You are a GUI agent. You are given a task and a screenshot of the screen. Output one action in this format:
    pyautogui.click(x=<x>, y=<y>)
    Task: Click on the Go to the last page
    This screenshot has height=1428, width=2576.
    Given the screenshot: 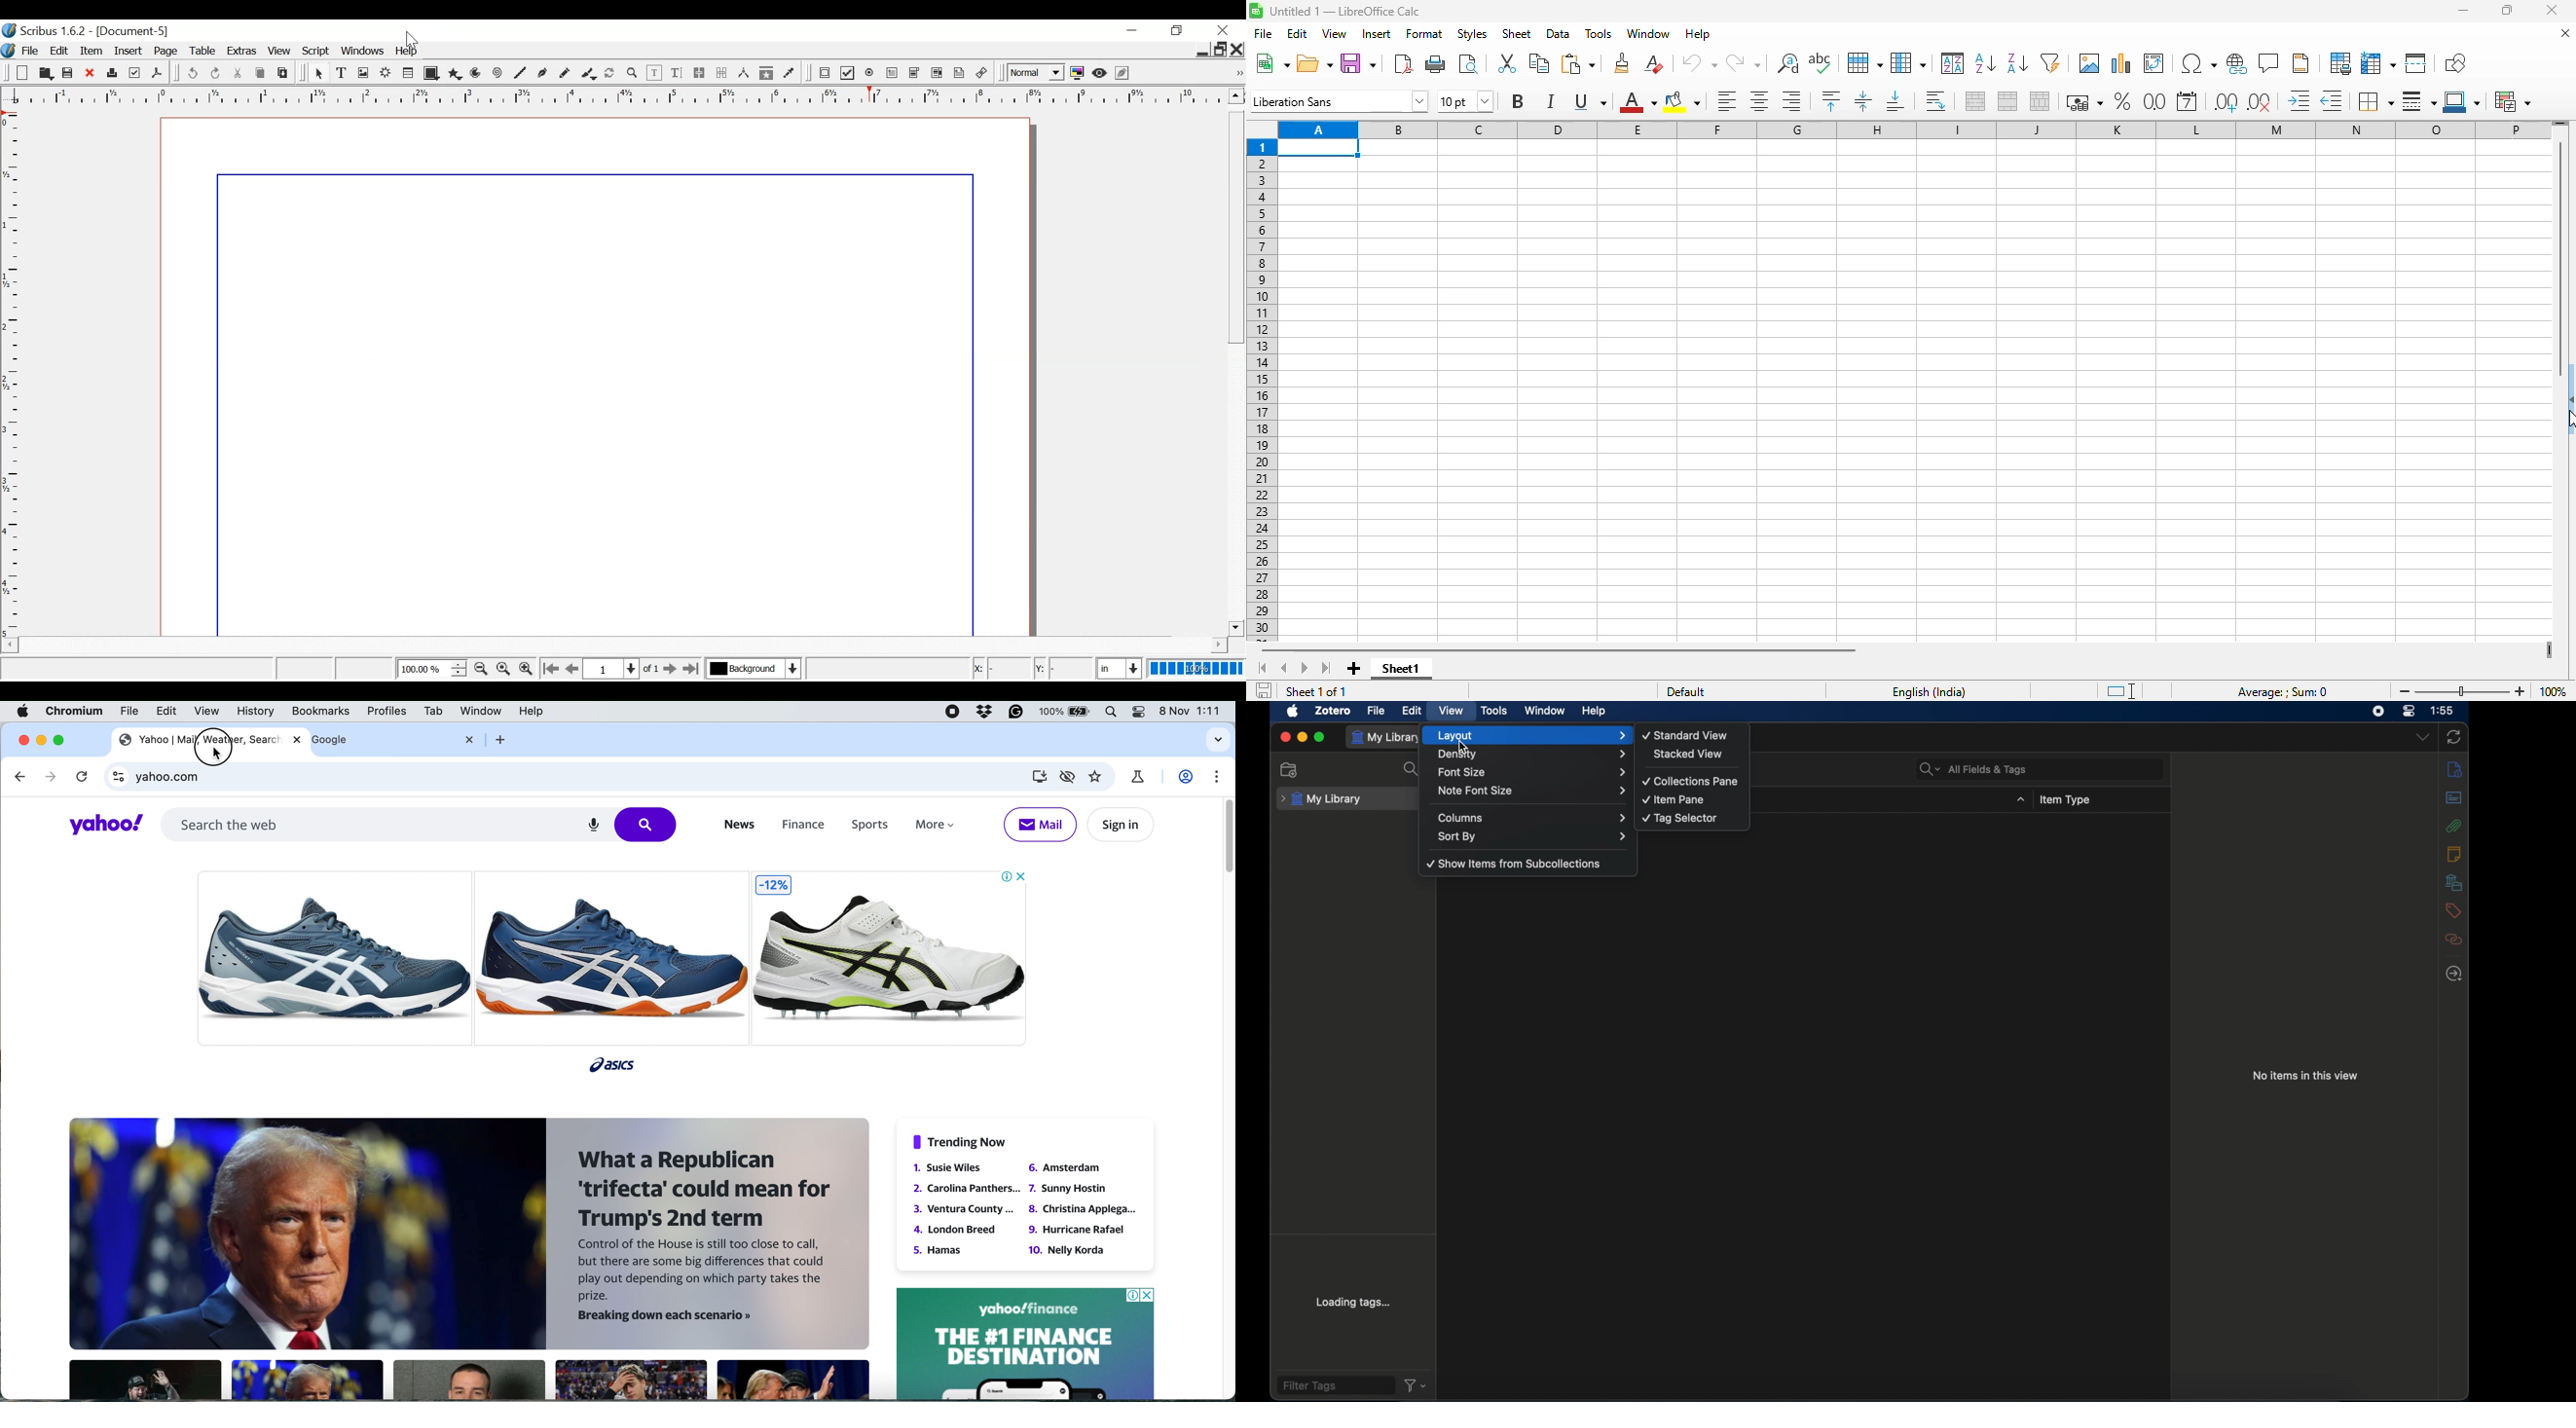 What is the action you would take?
    pyautogui.click(x=693, y=669)
    